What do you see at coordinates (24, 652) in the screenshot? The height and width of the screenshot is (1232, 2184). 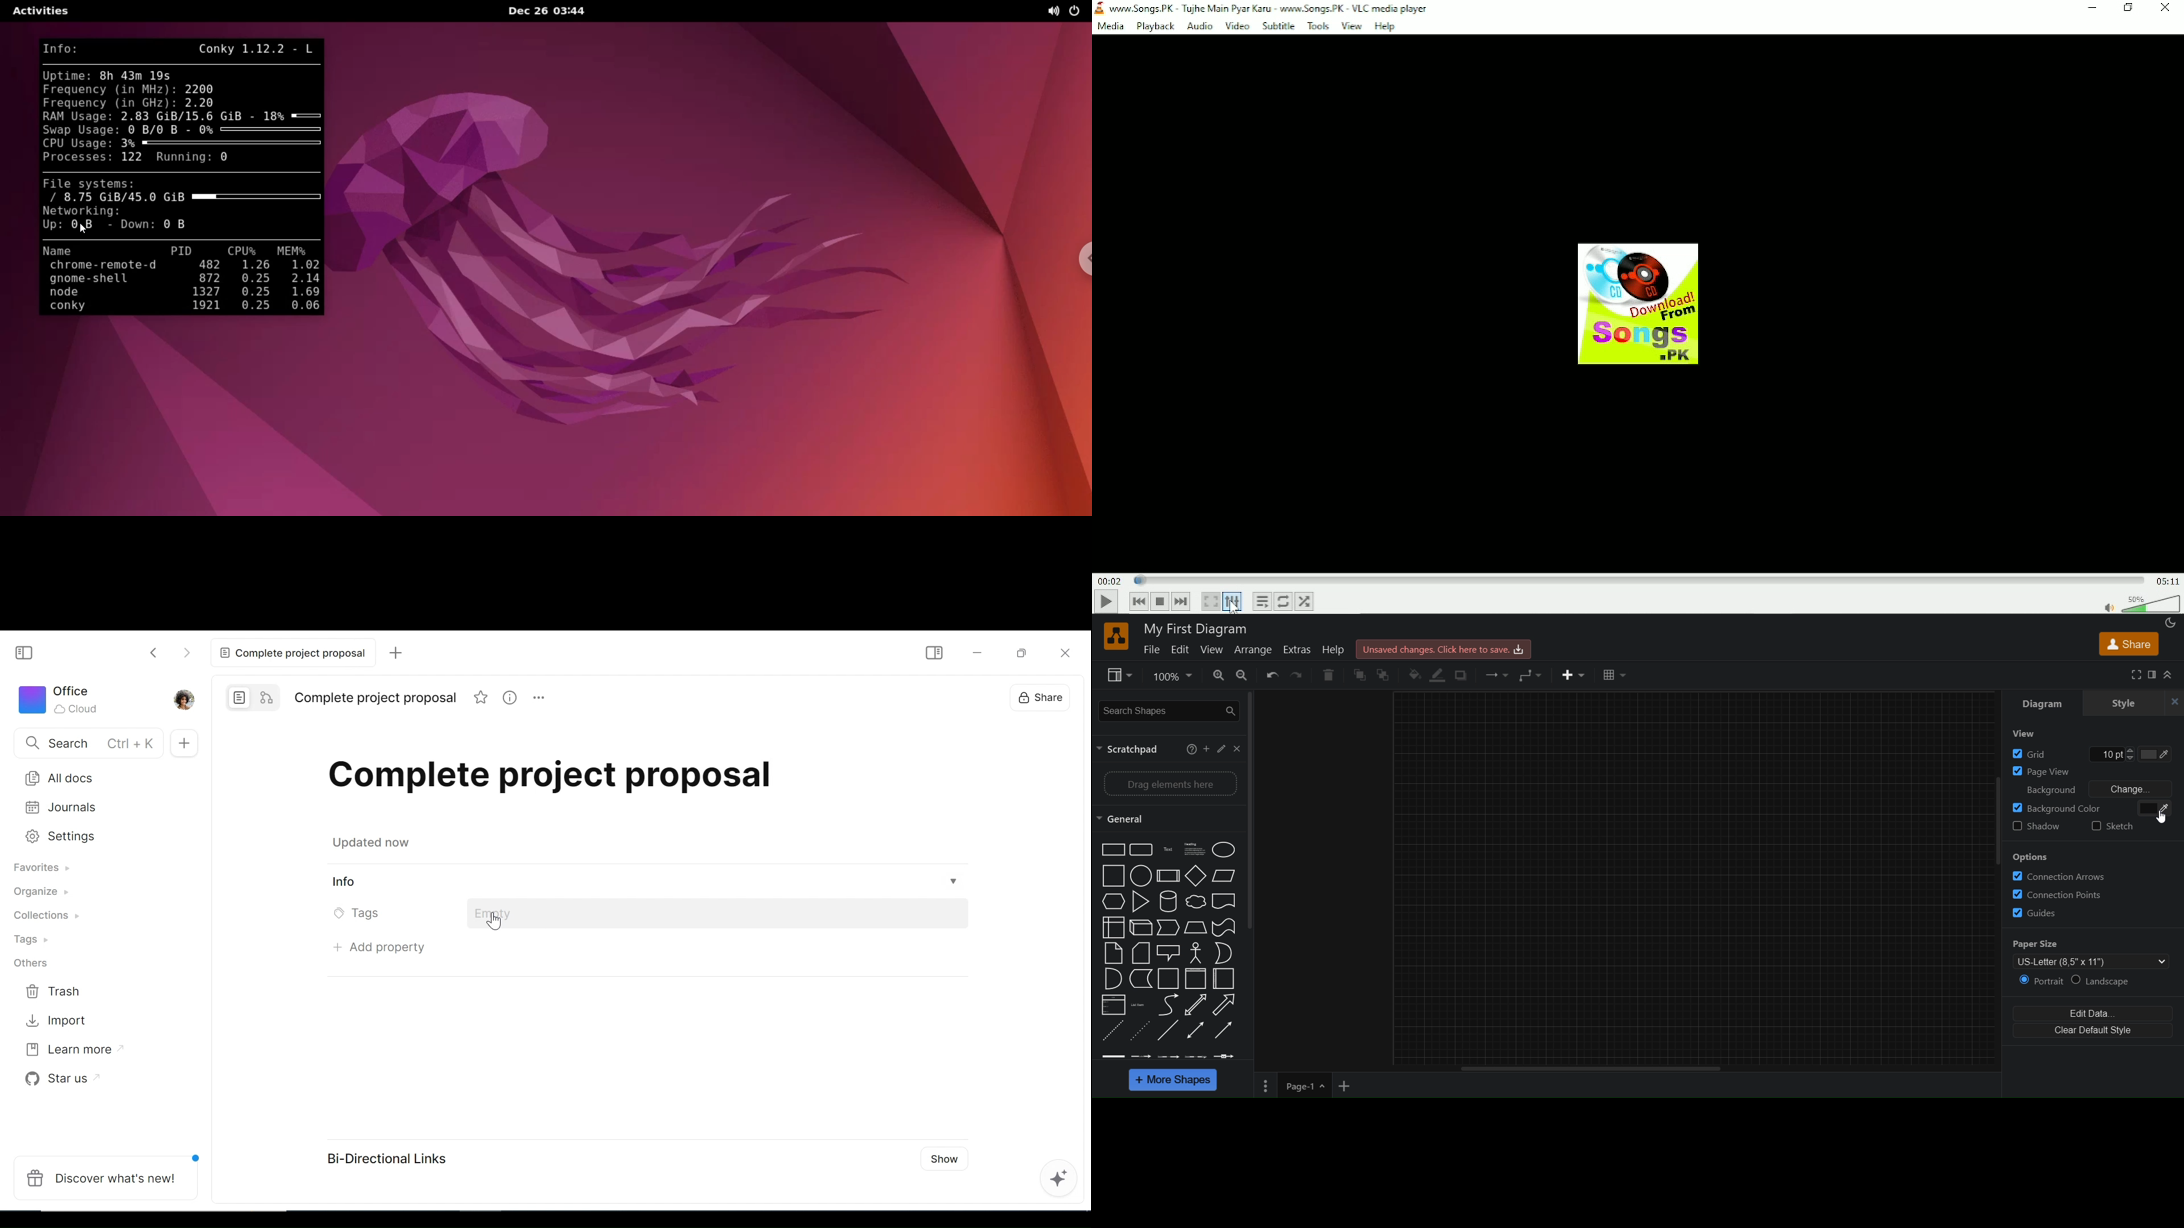 I see `Show/Hide Sidebar` at bounding box center [24, 652].